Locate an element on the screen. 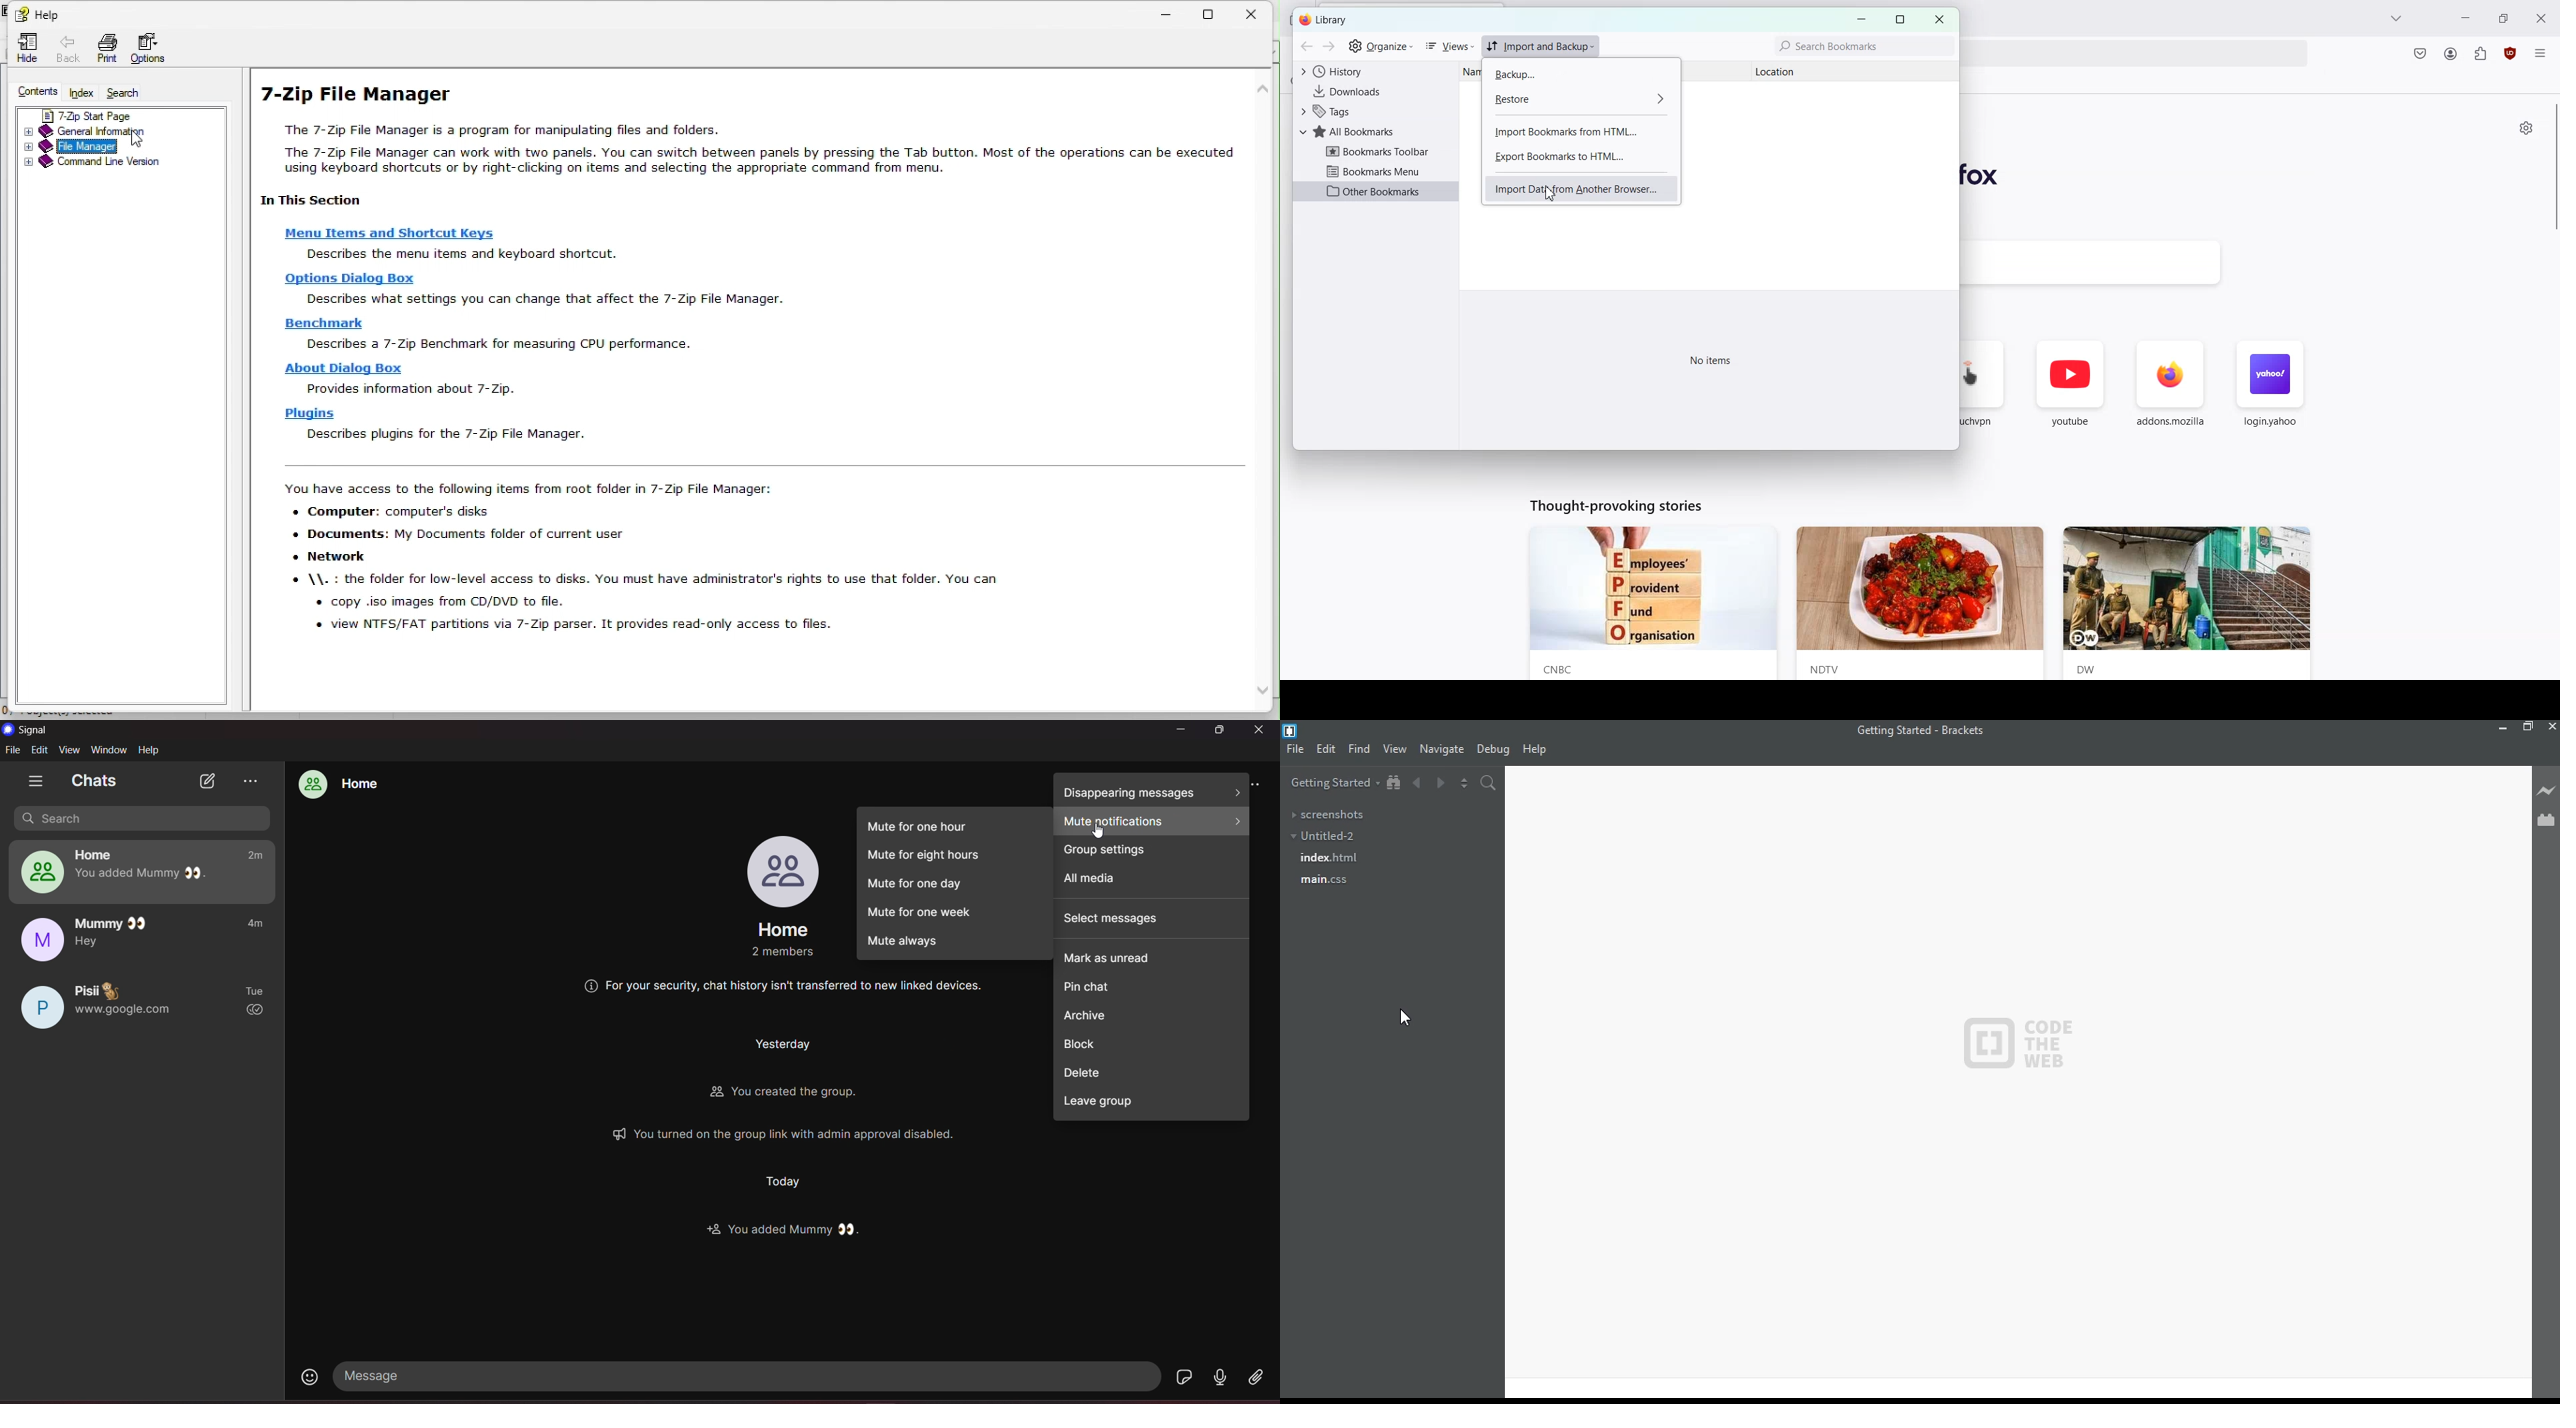 The height and width of the screenshot is (1428, 2576). mute for one hour is located at coordinates (954, 825).